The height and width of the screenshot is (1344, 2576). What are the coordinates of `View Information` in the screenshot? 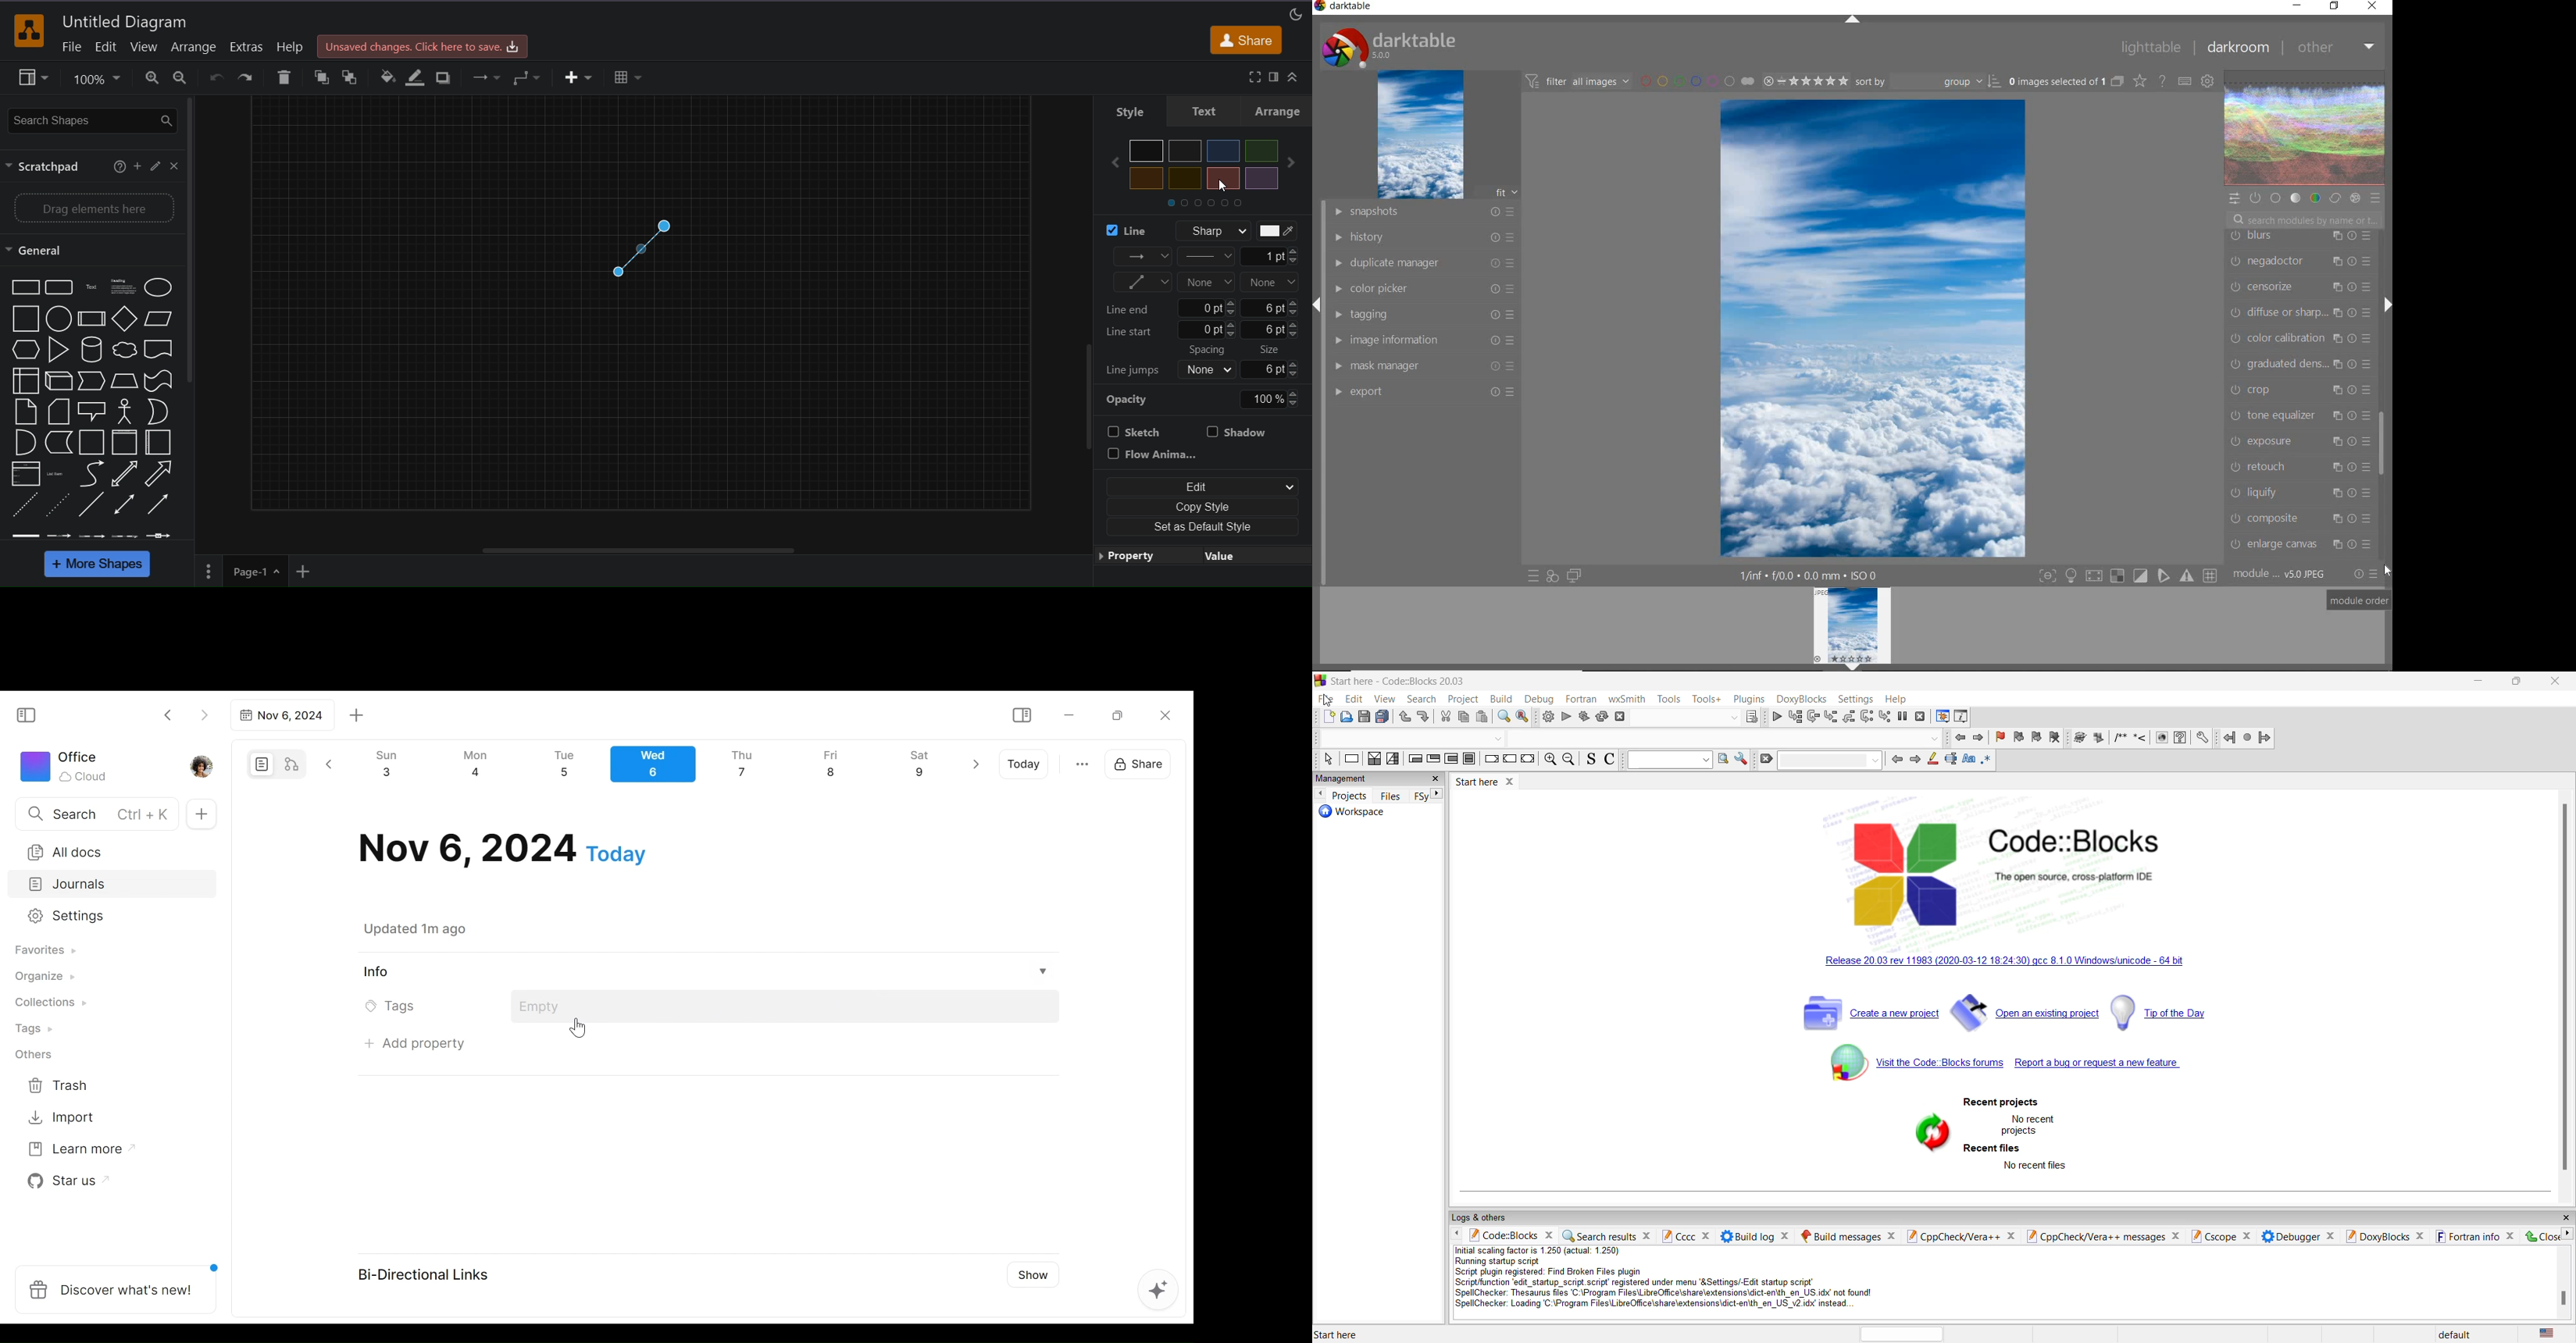 It's located at (703, 971).